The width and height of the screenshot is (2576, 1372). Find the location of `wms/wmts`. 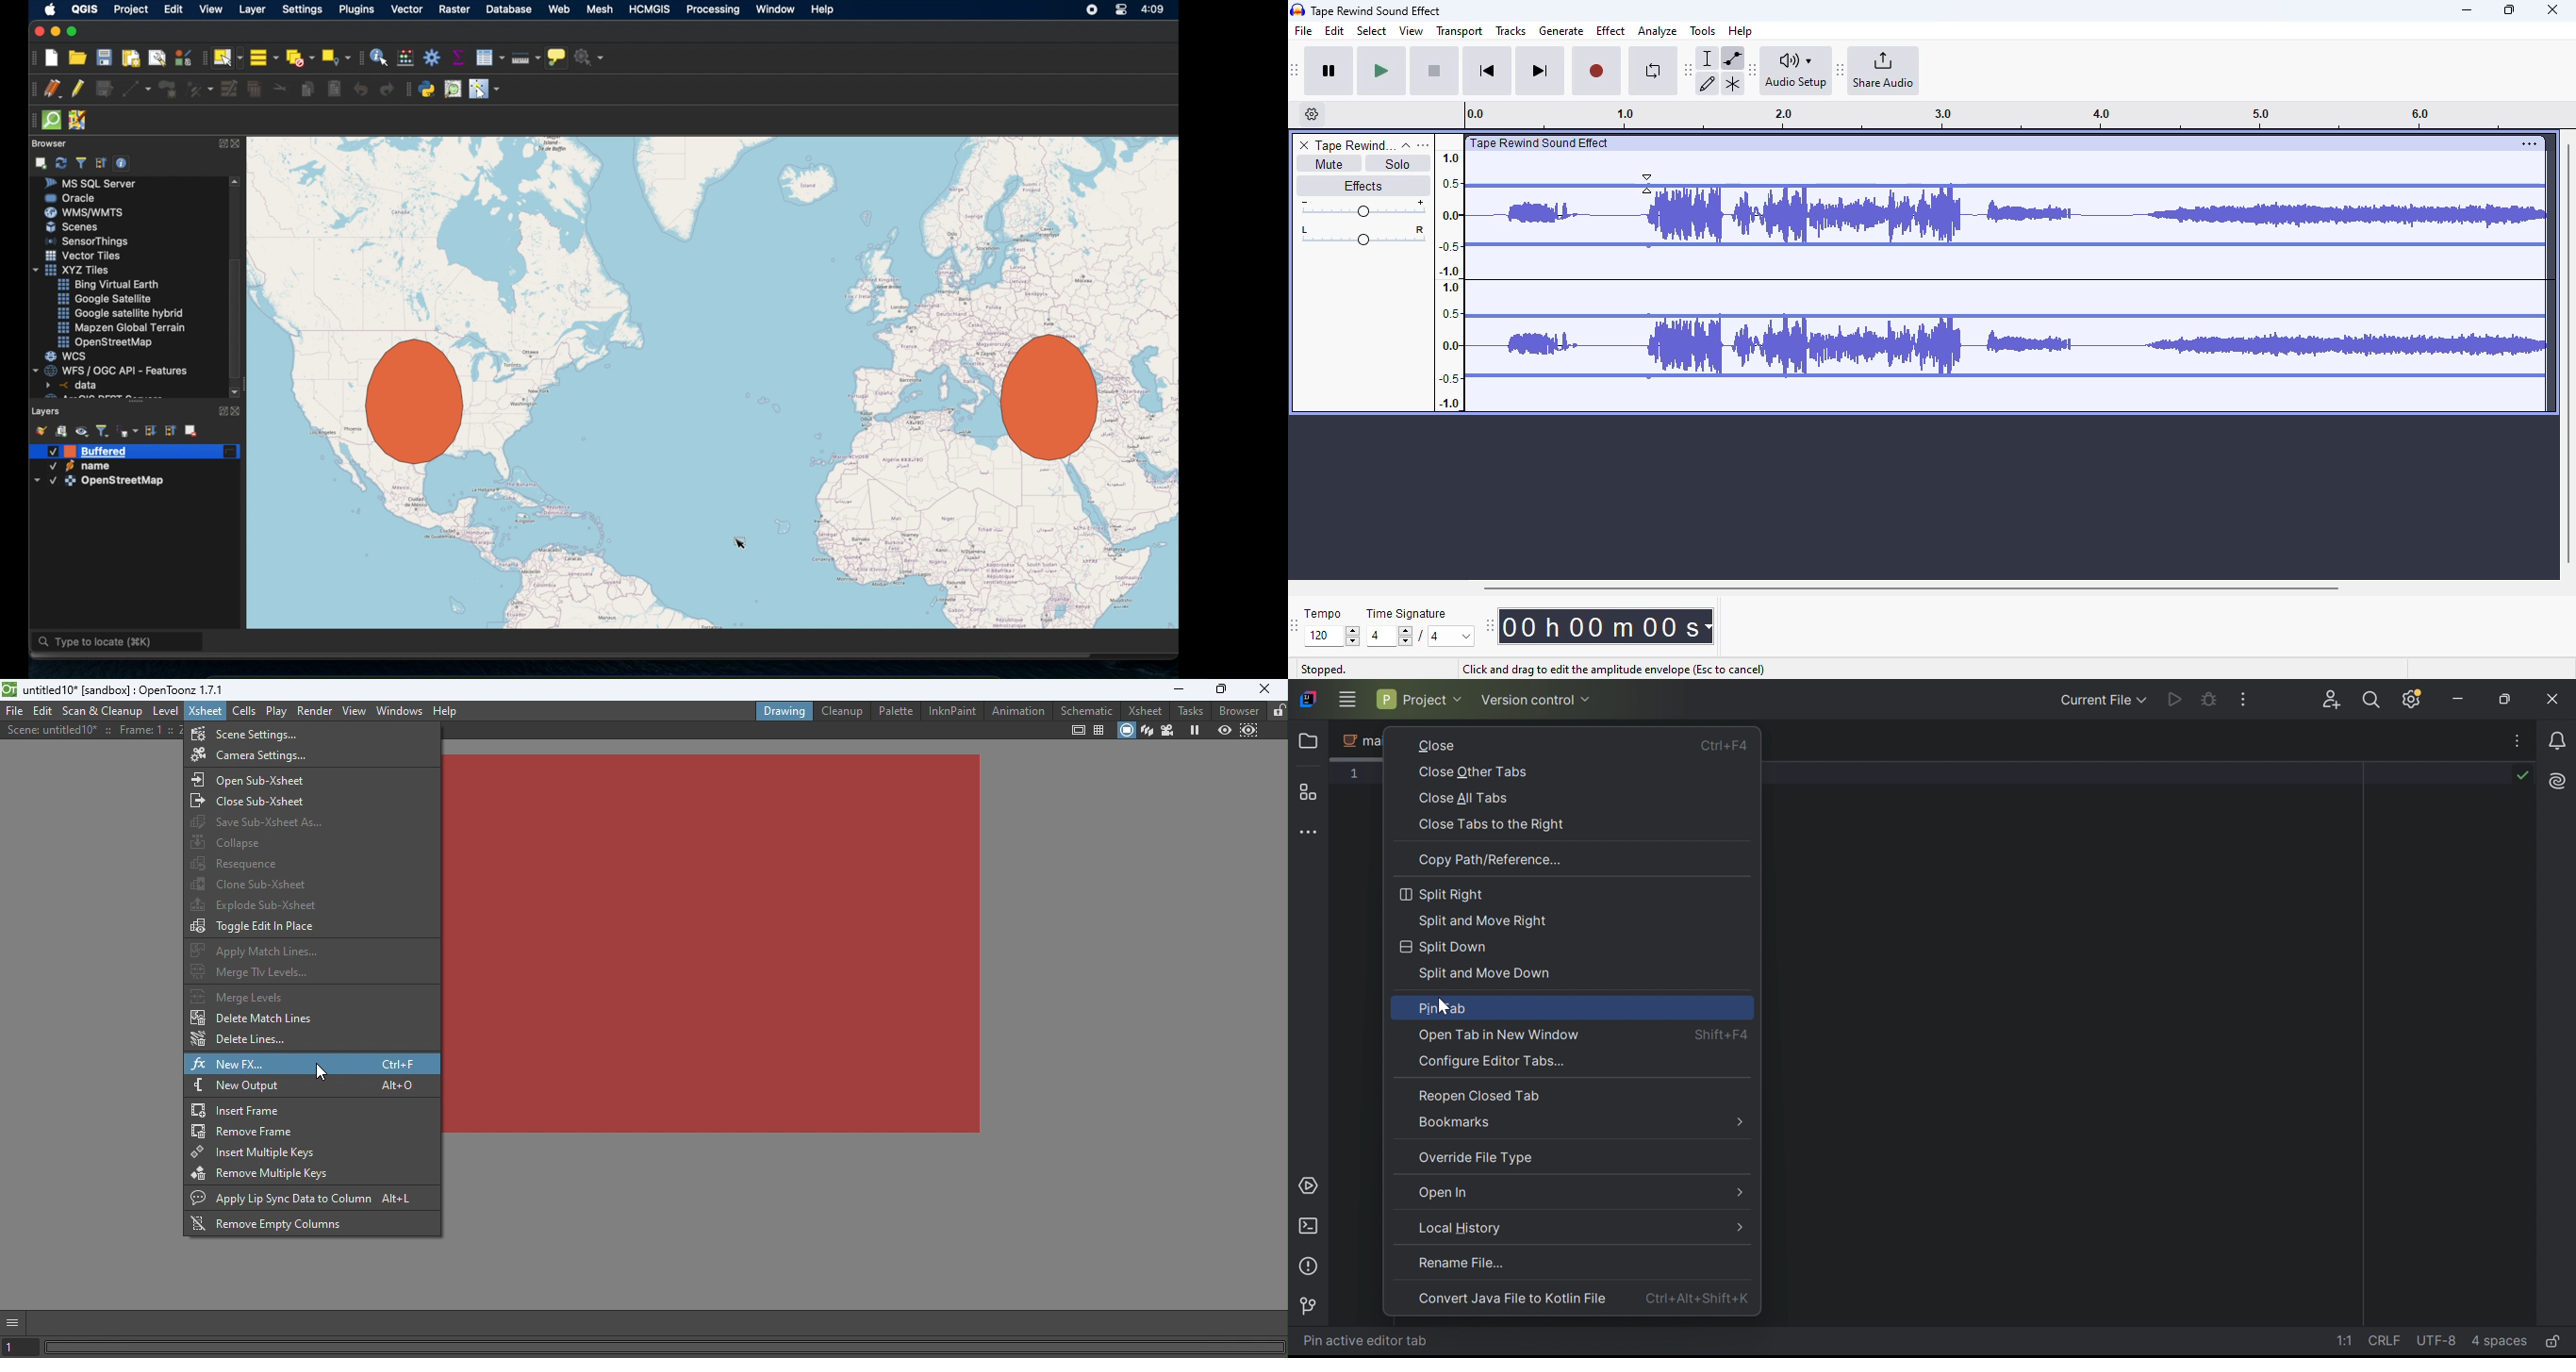

wms/wmts is located at coordinates (84, 212).